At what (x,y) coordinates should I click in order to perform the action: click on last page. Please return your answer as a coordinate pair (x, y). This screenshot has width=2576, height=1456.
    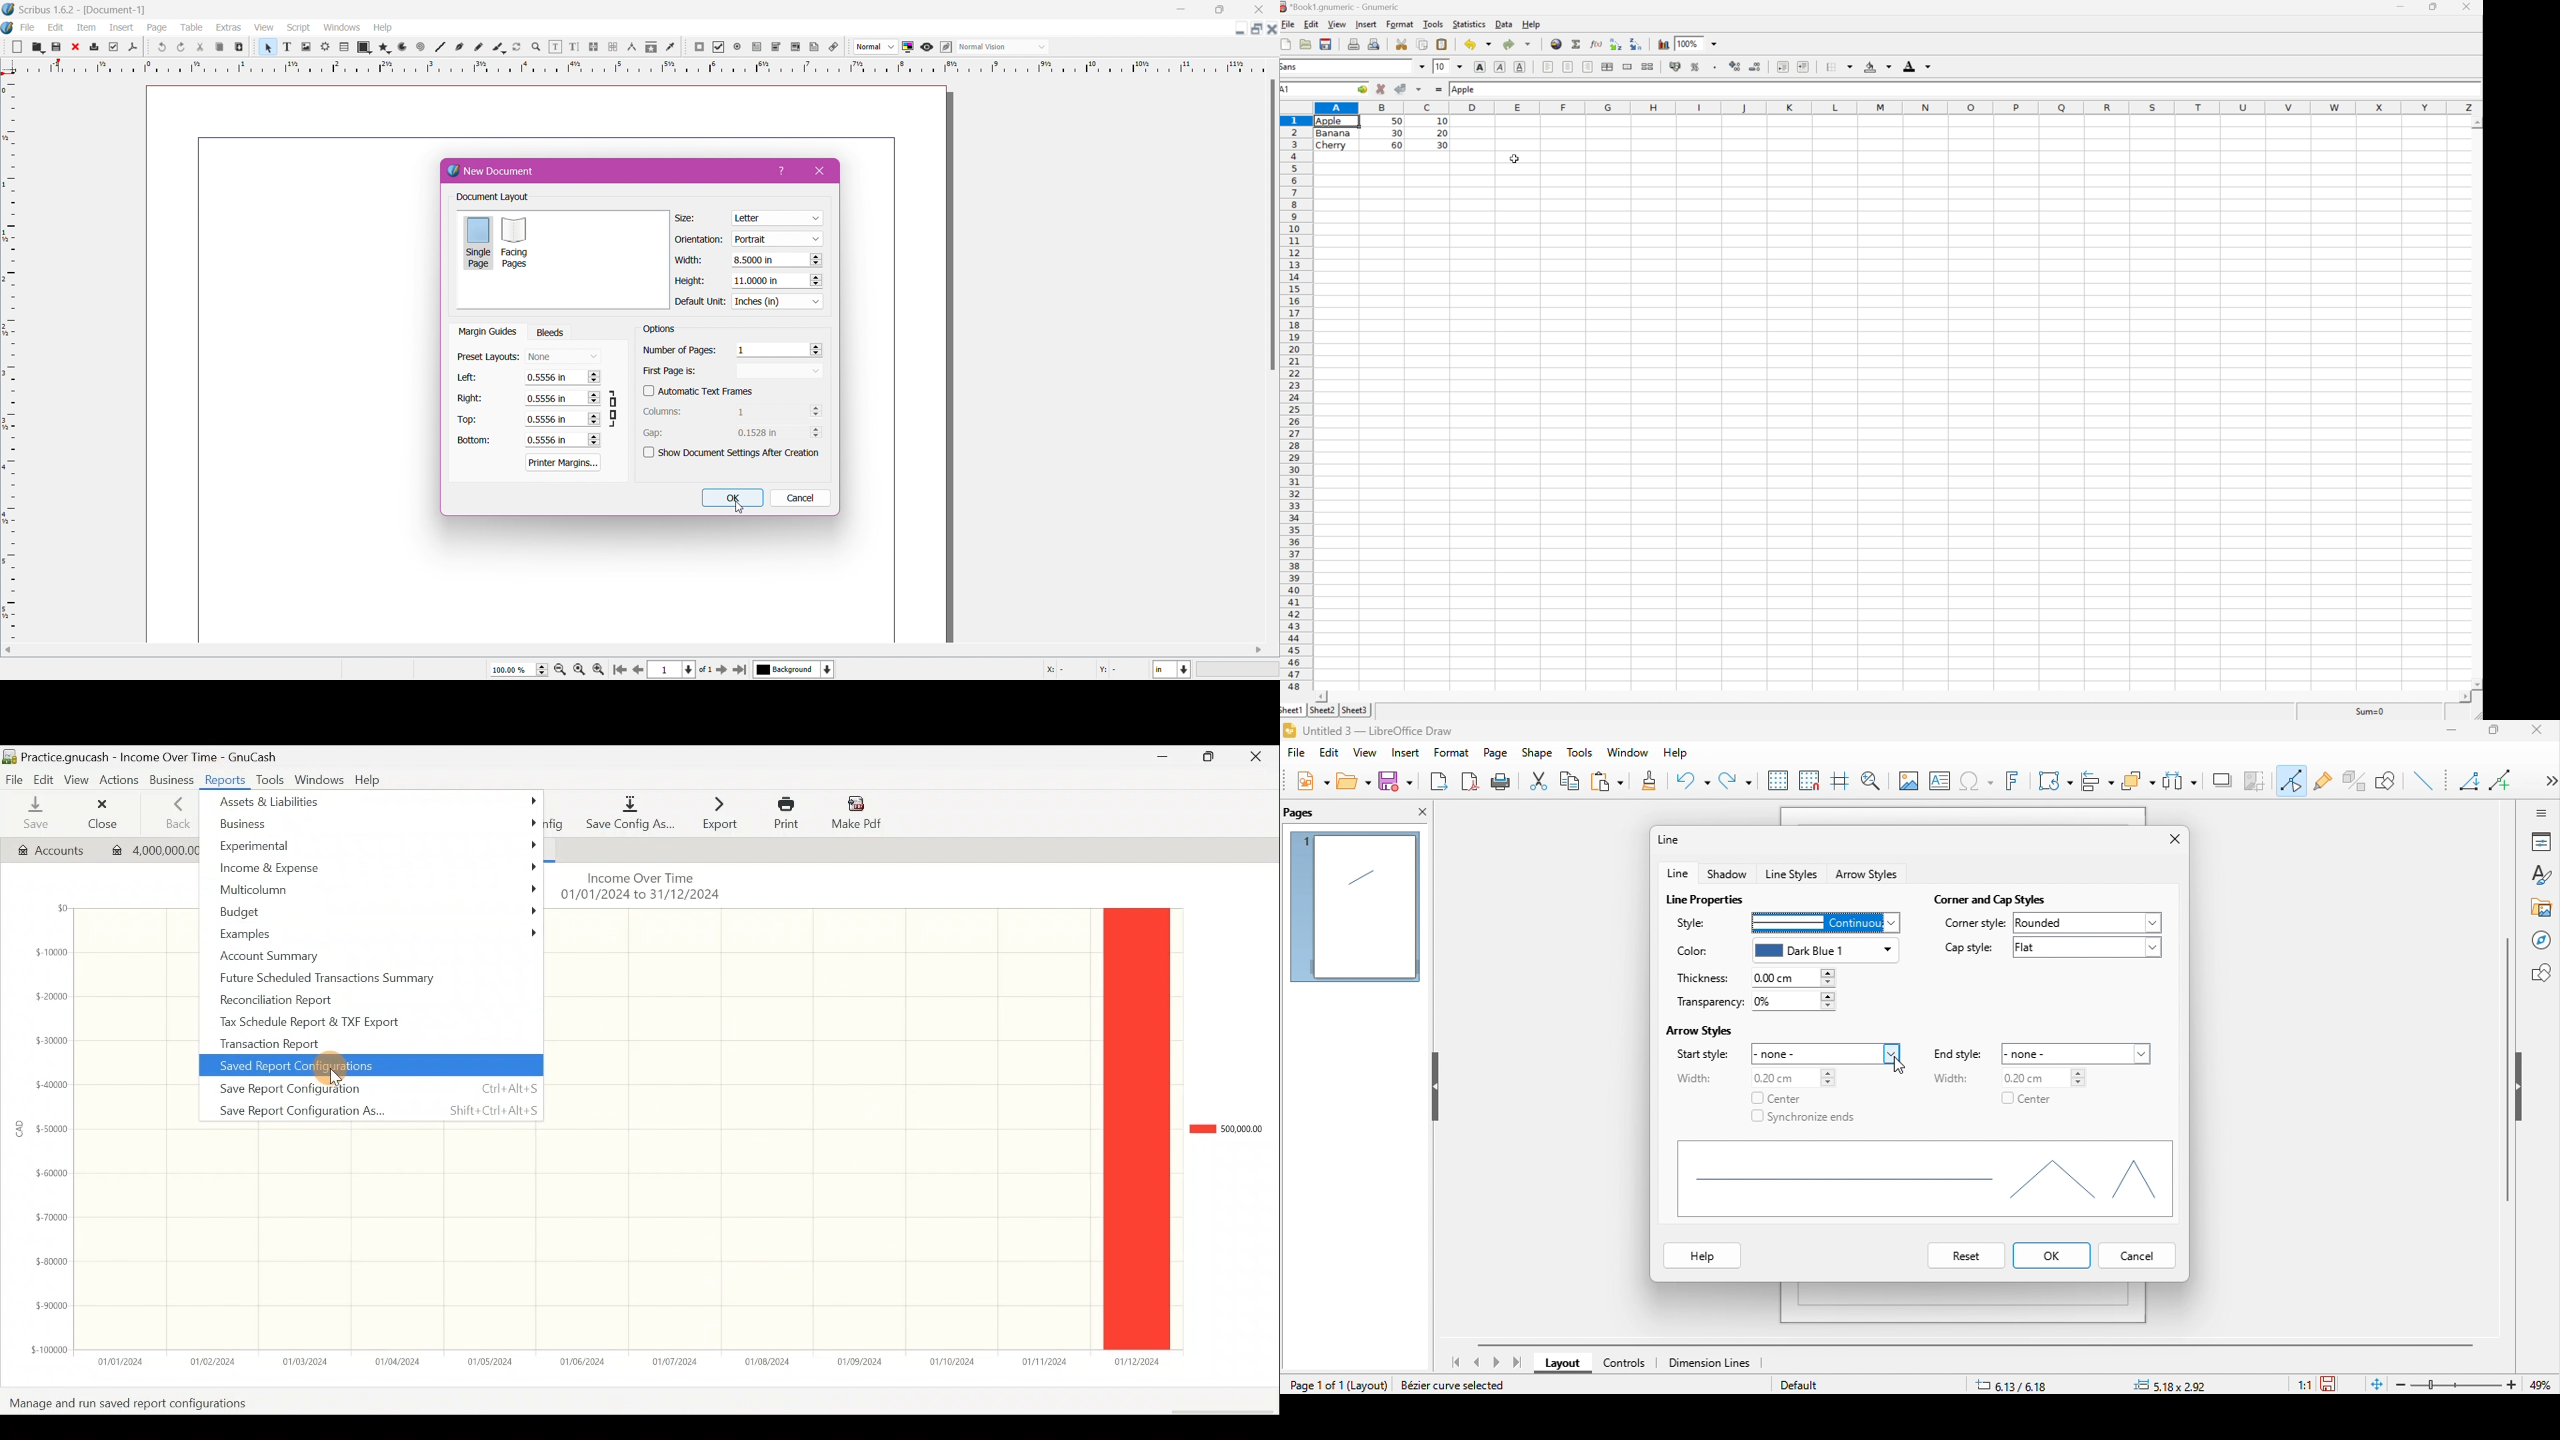
    Looking at the image, I should click on (1516, 1363).